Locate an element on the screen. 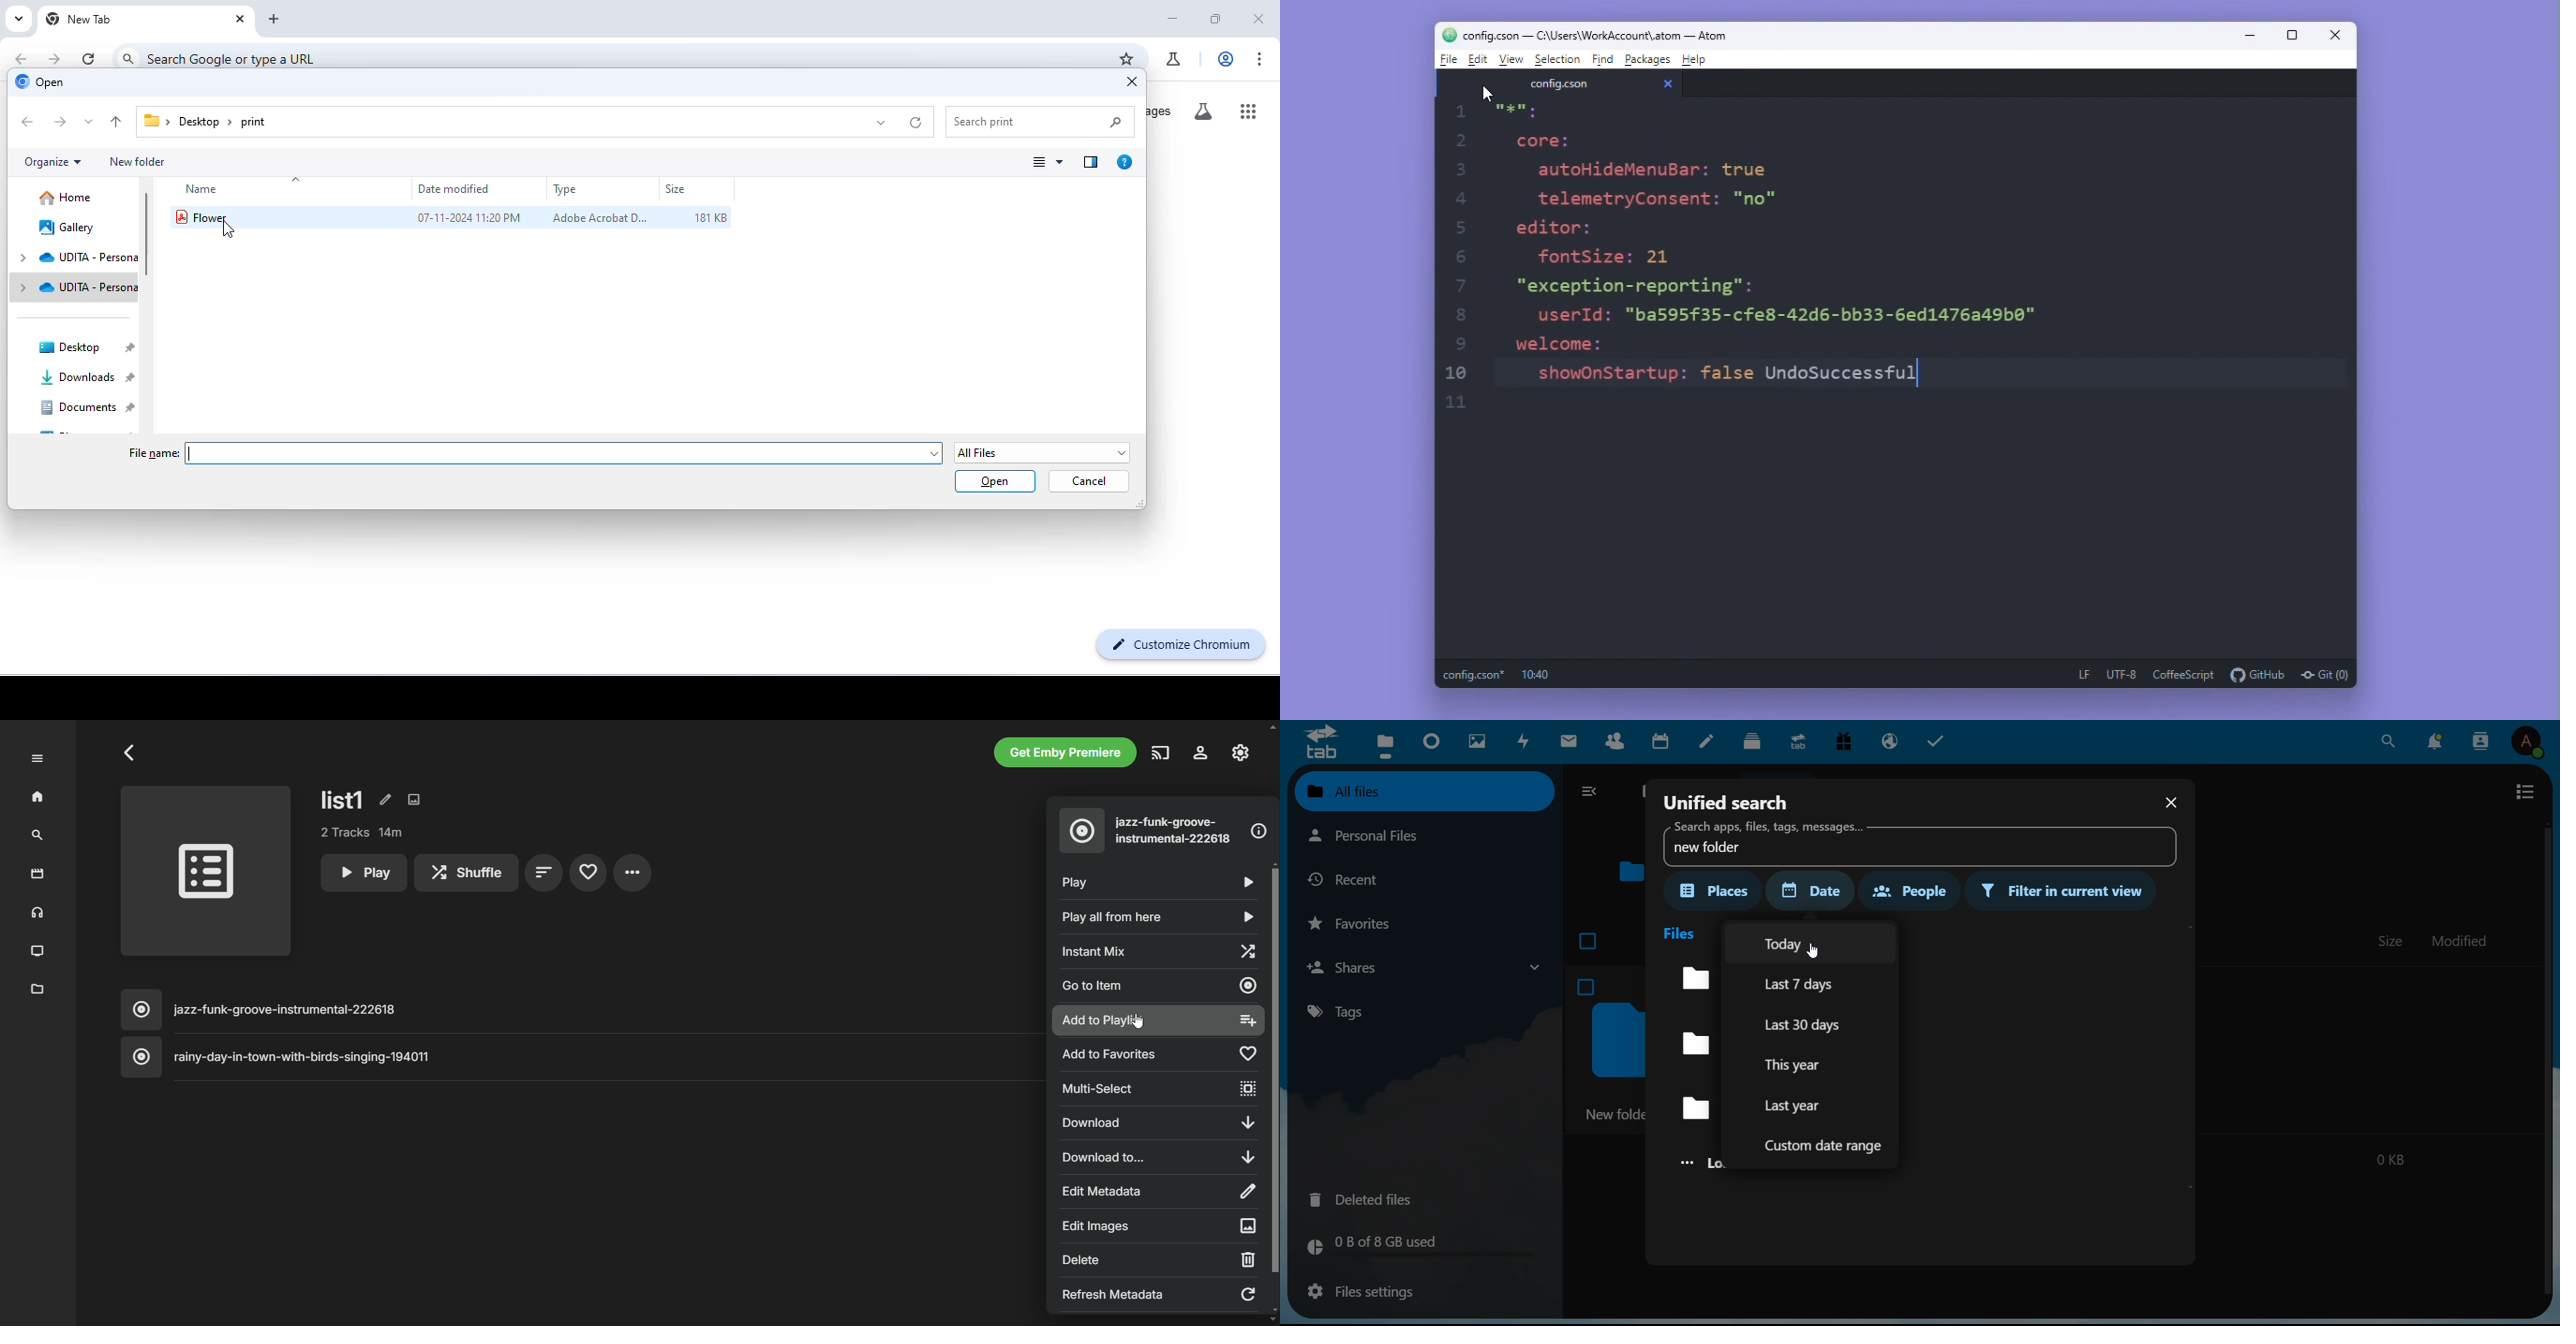 Image resolution: width=2576 pixels, height=1344 pixels. drop down is located at coordinates (884, 124).